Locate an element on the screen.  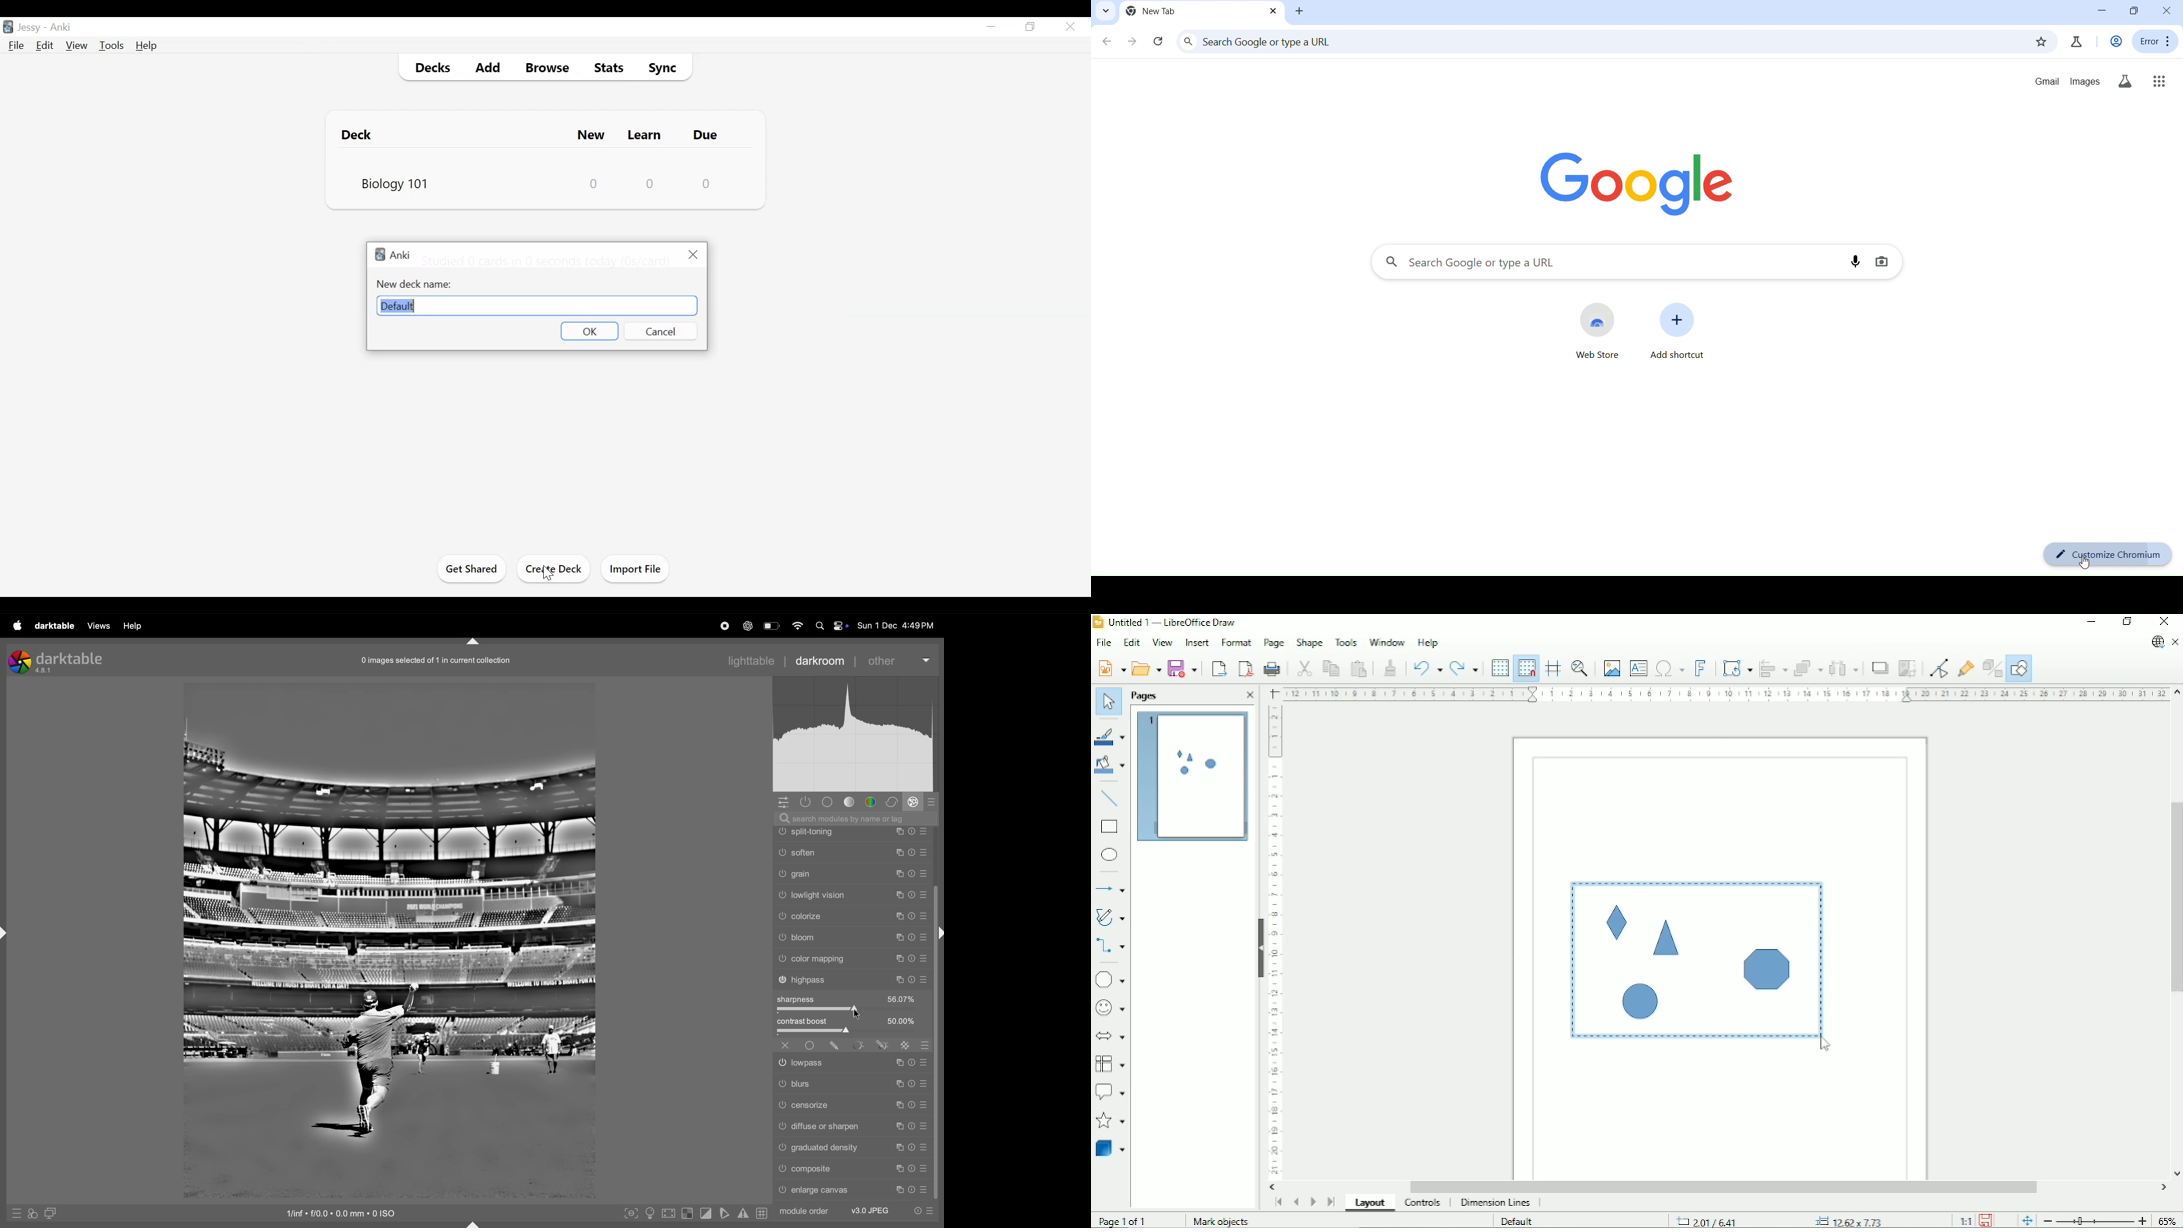
scrolling is located at coordinates (852, 895).